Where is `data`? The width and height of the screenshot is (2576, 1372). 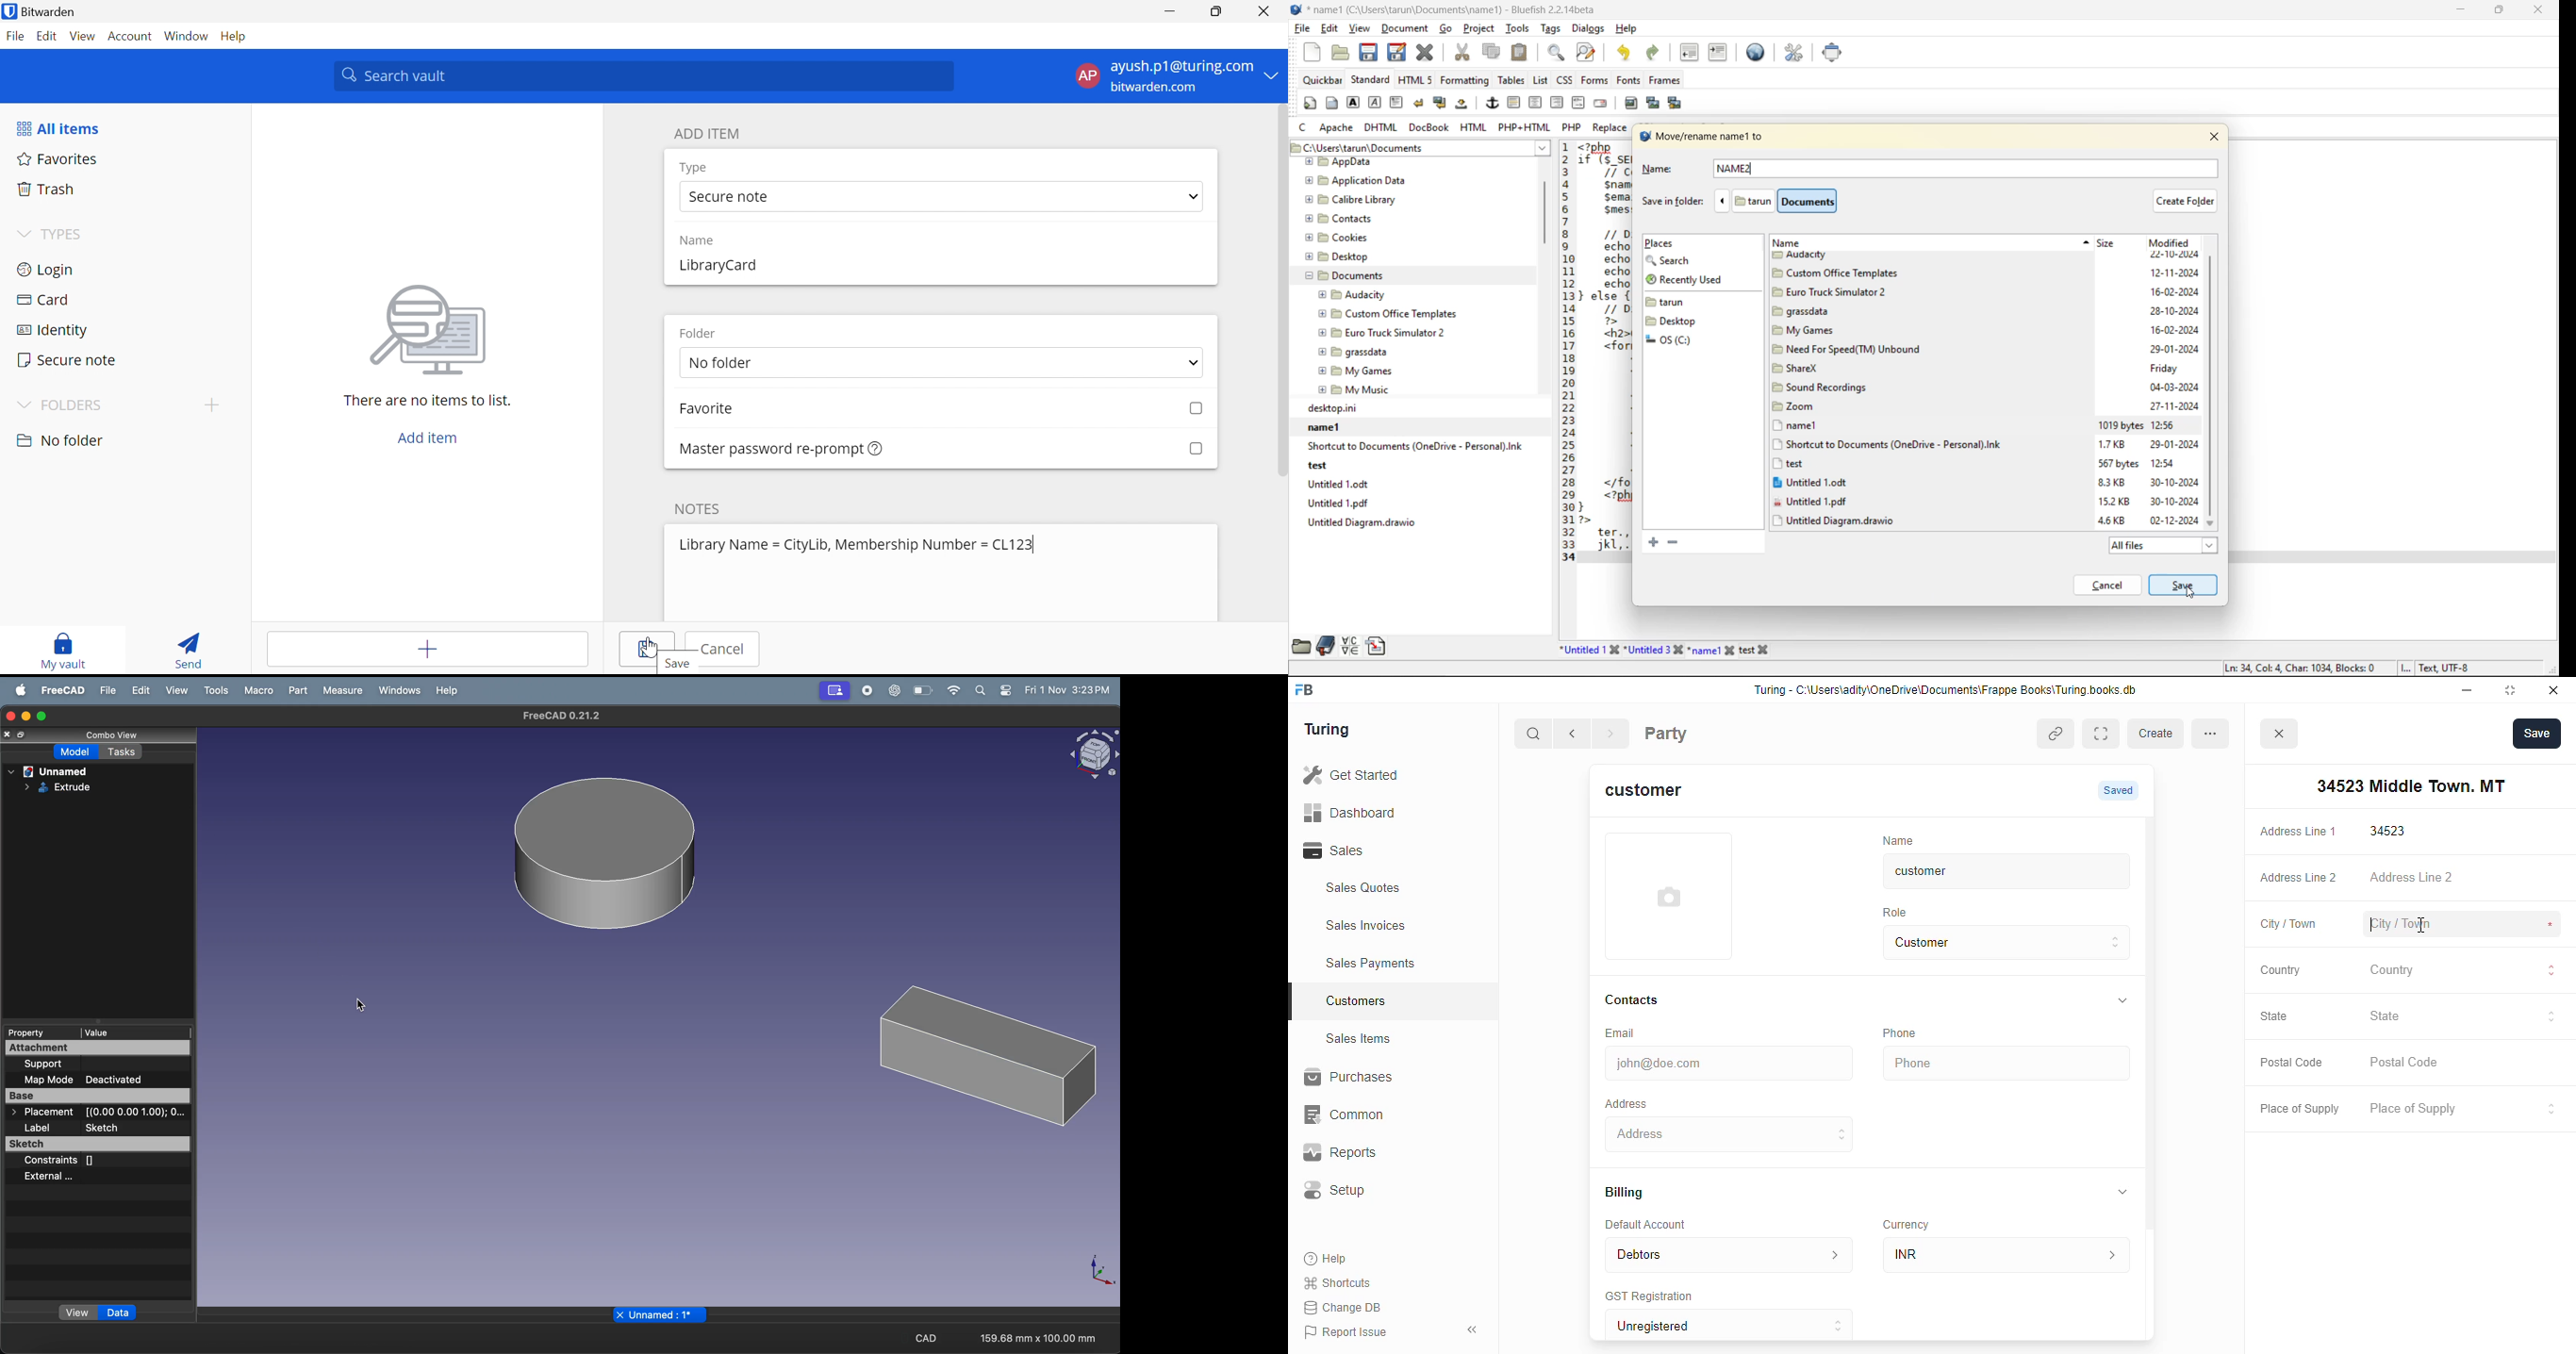 data is located at coordinates (119, 1312).